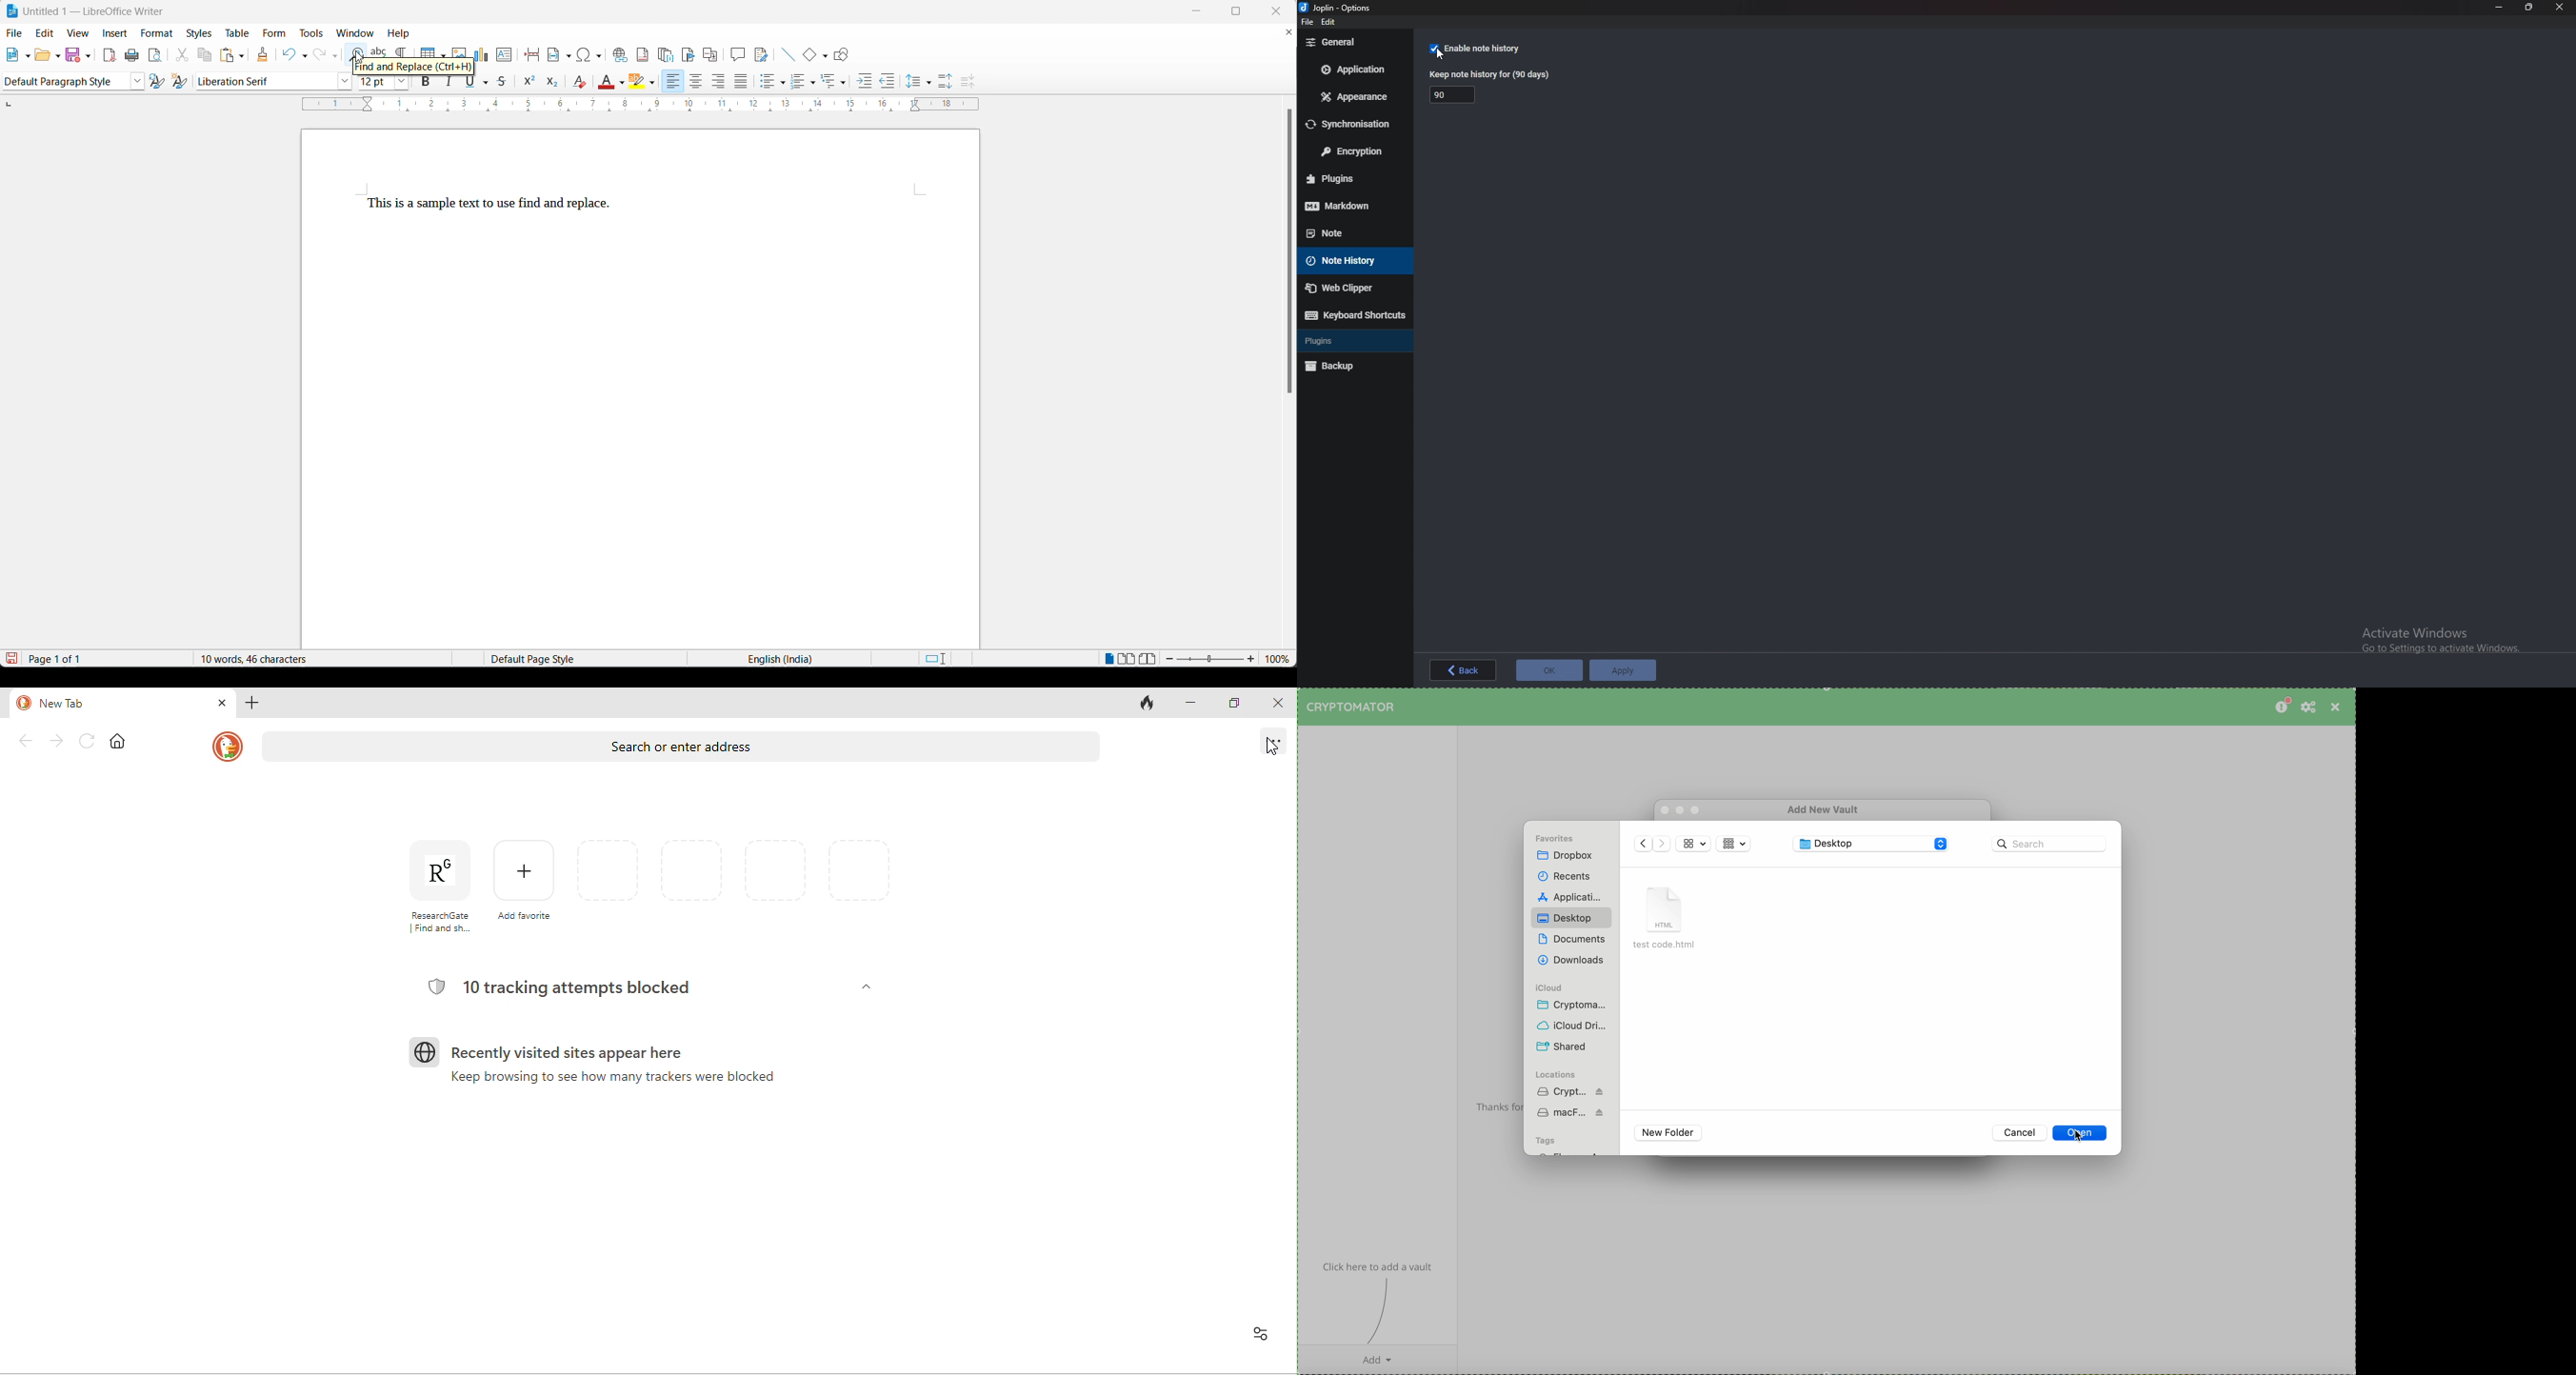 This screenshot has width=2576, height=1400. Describe the element at coordinates (460, 50) in the screenshot. I see `insert images` at that location.